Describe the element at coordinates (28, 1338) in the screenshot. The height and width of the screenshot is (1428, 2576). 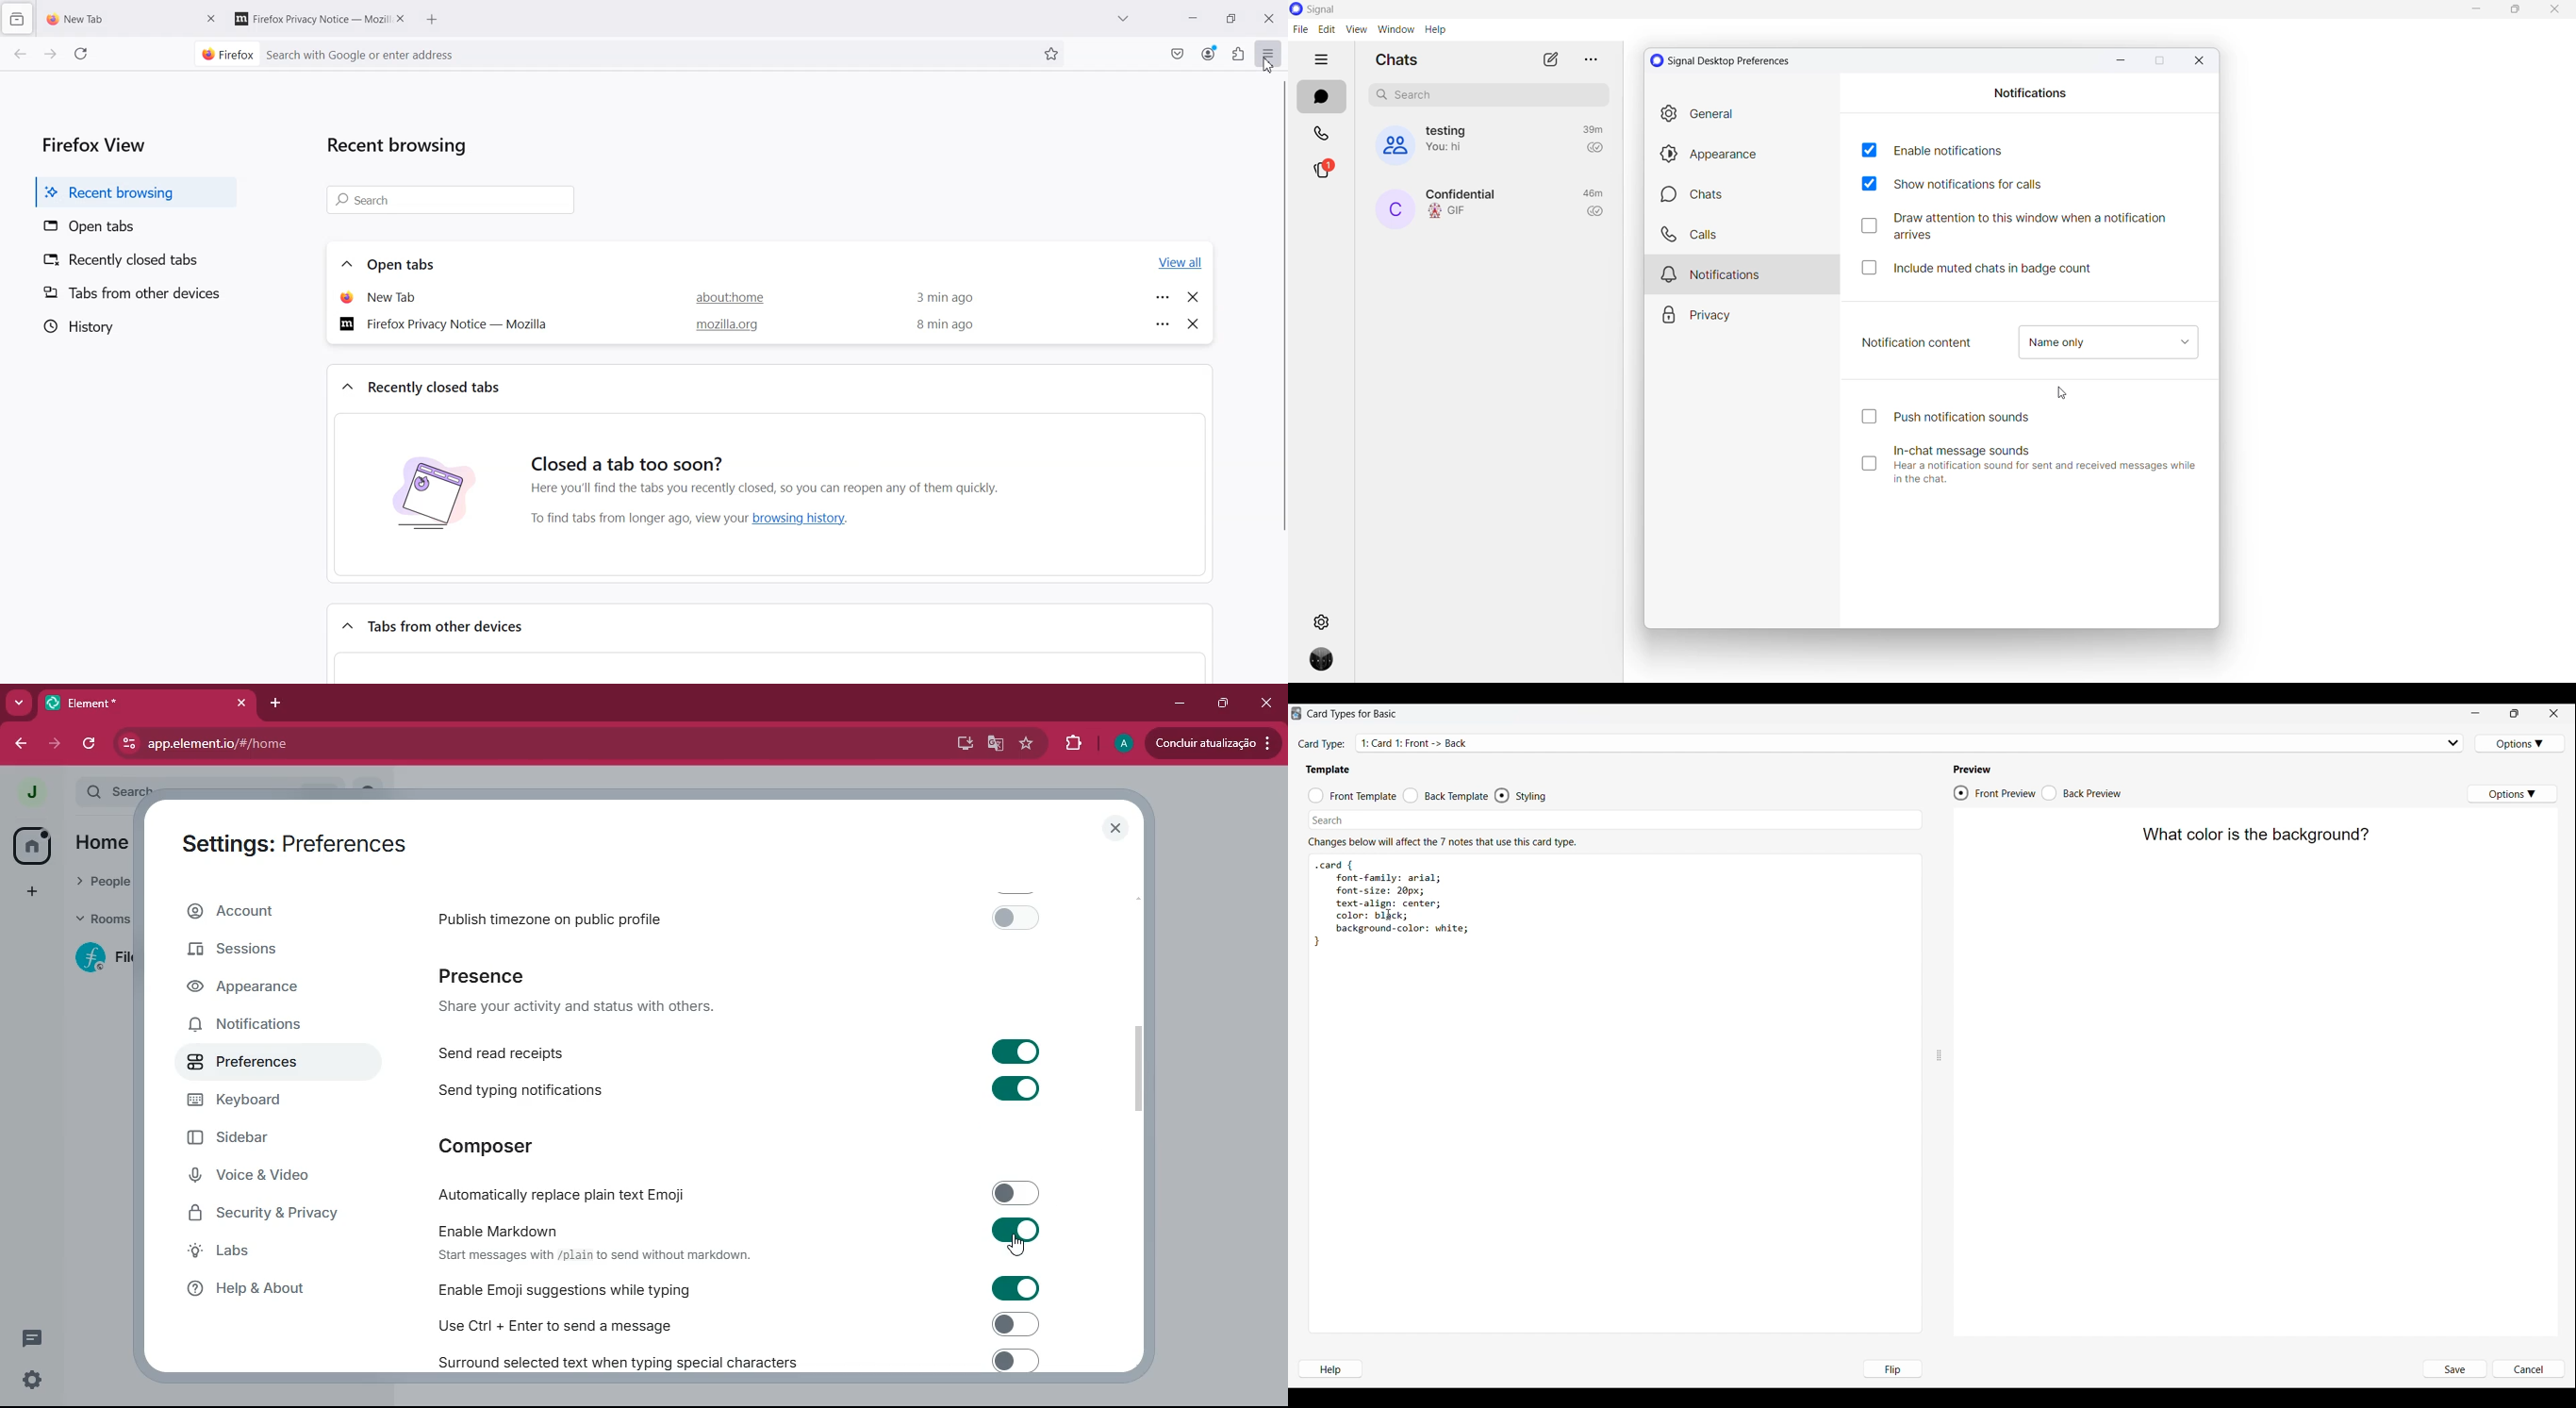
I see `comments` at that location.